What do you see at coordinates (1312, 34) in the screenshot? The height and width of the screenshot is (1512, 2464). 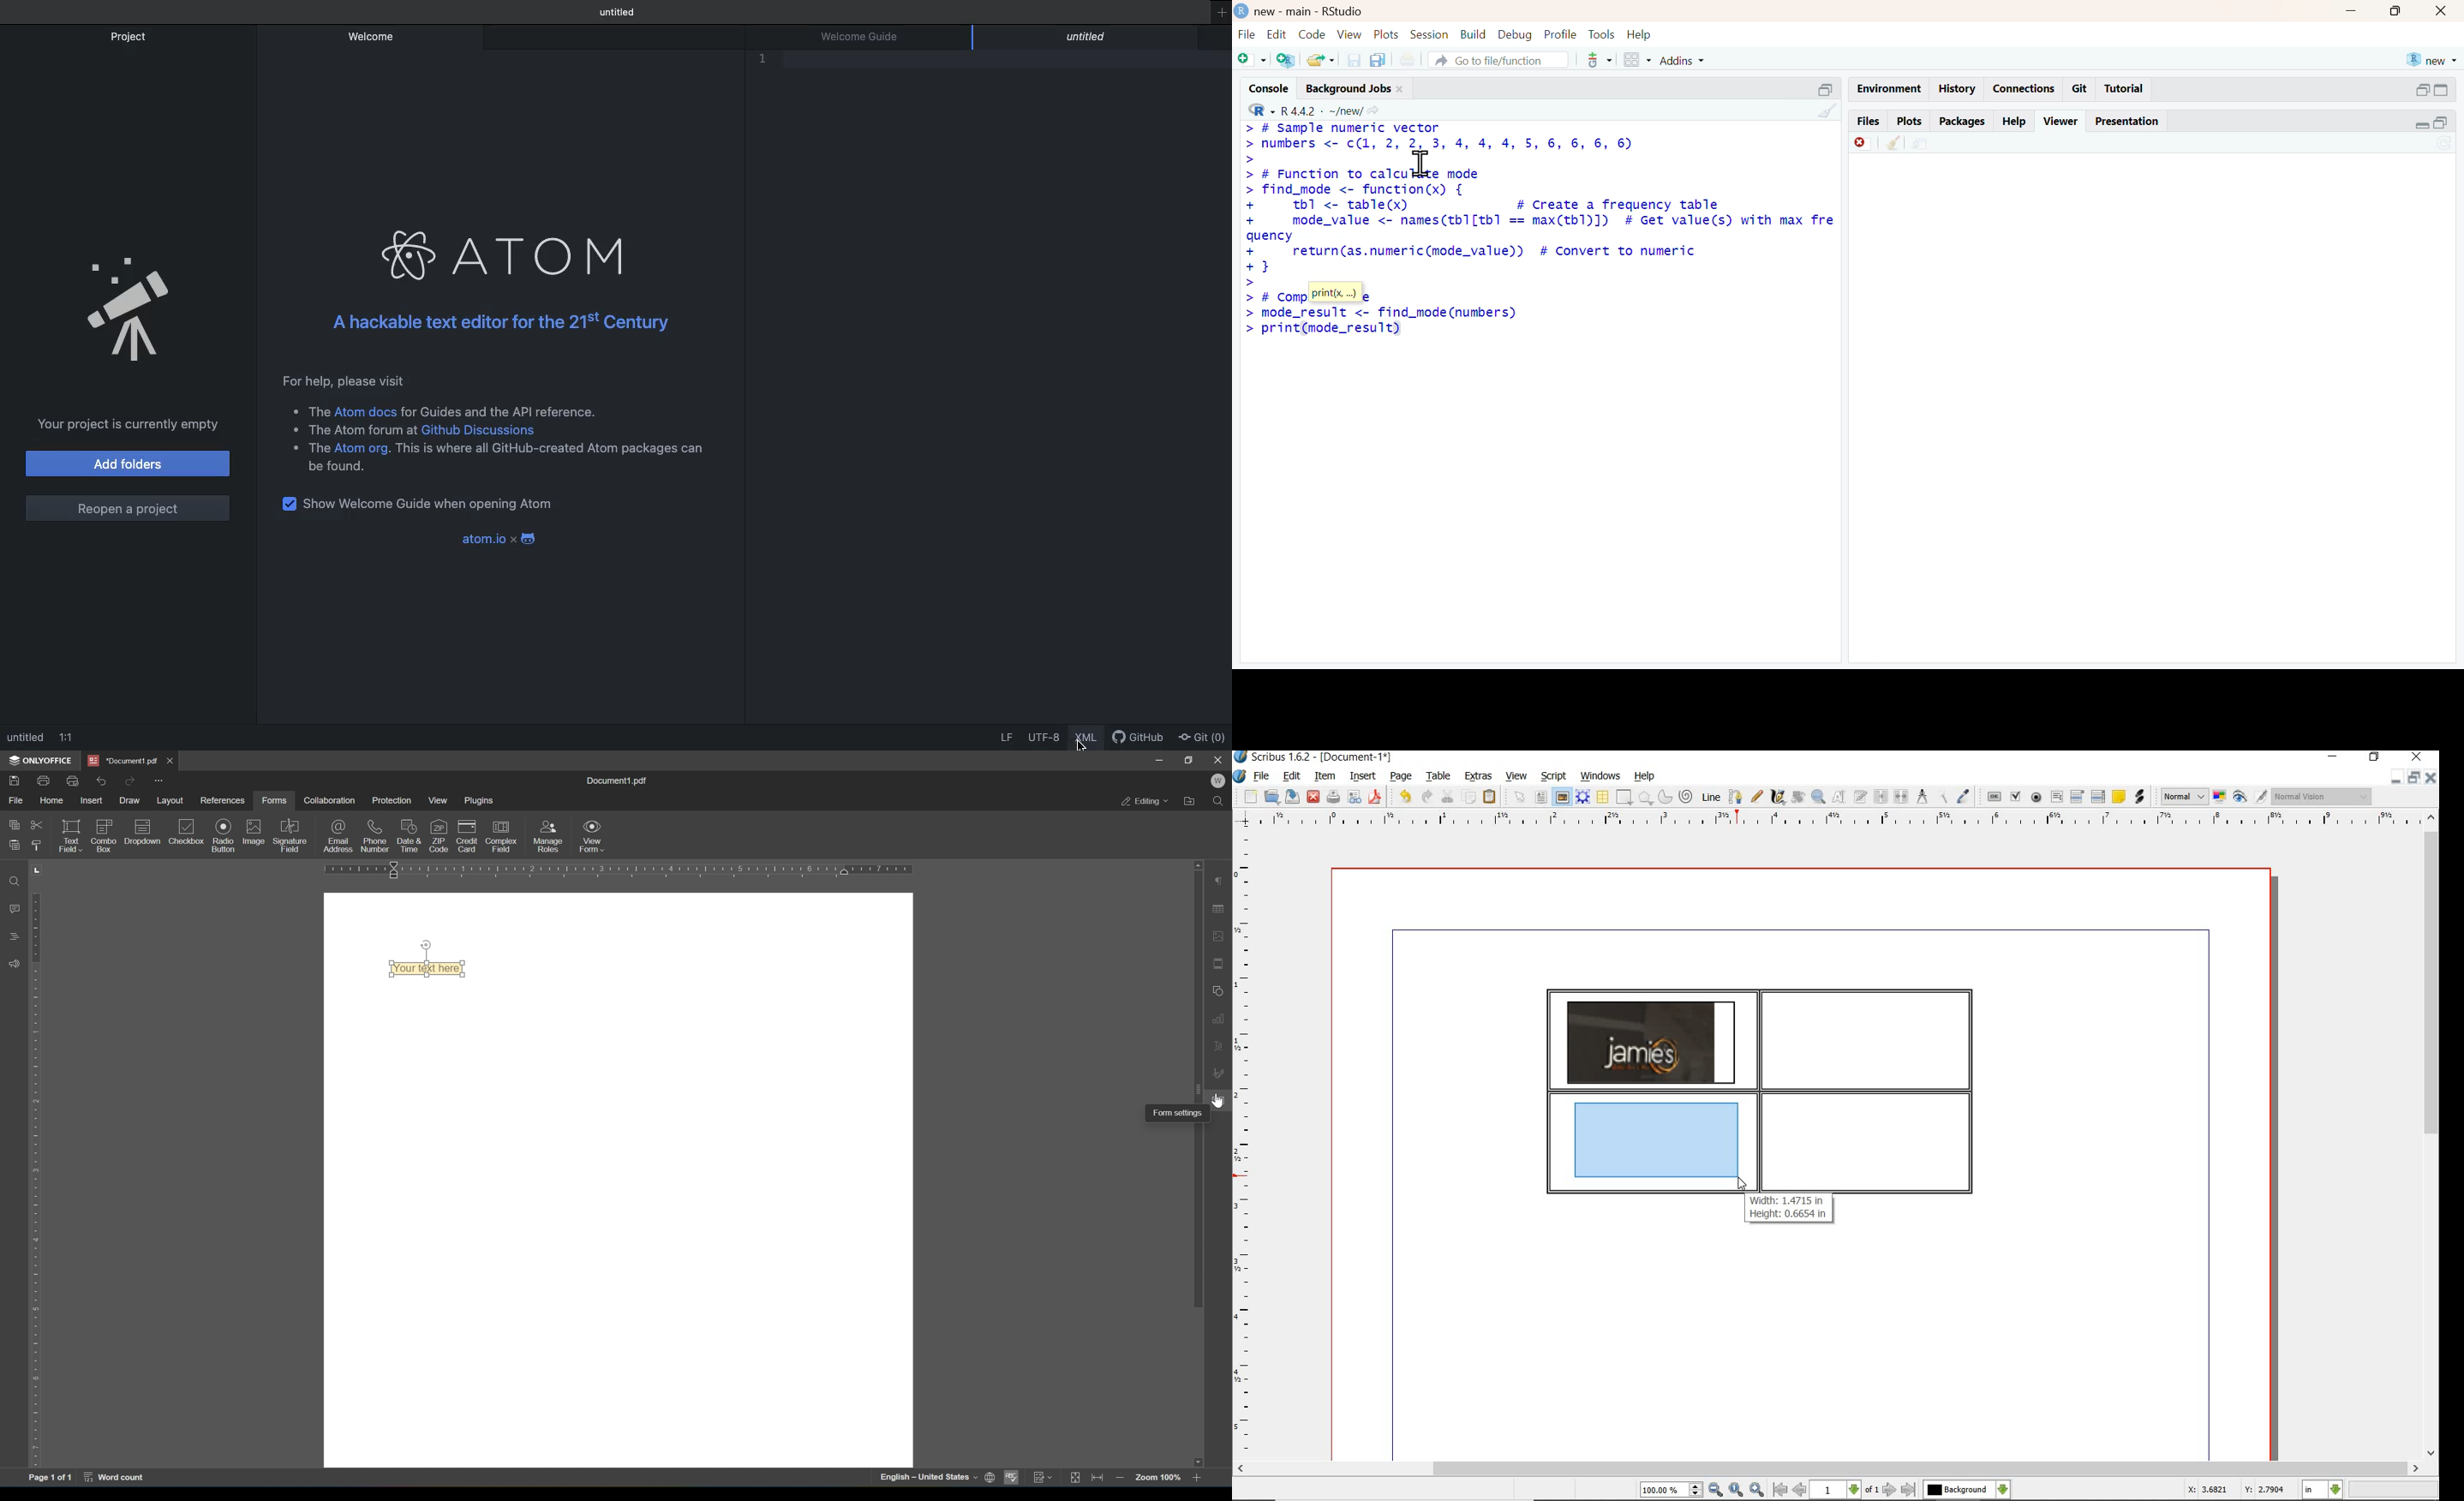 I see `code` at bounding box center [1312, 34].